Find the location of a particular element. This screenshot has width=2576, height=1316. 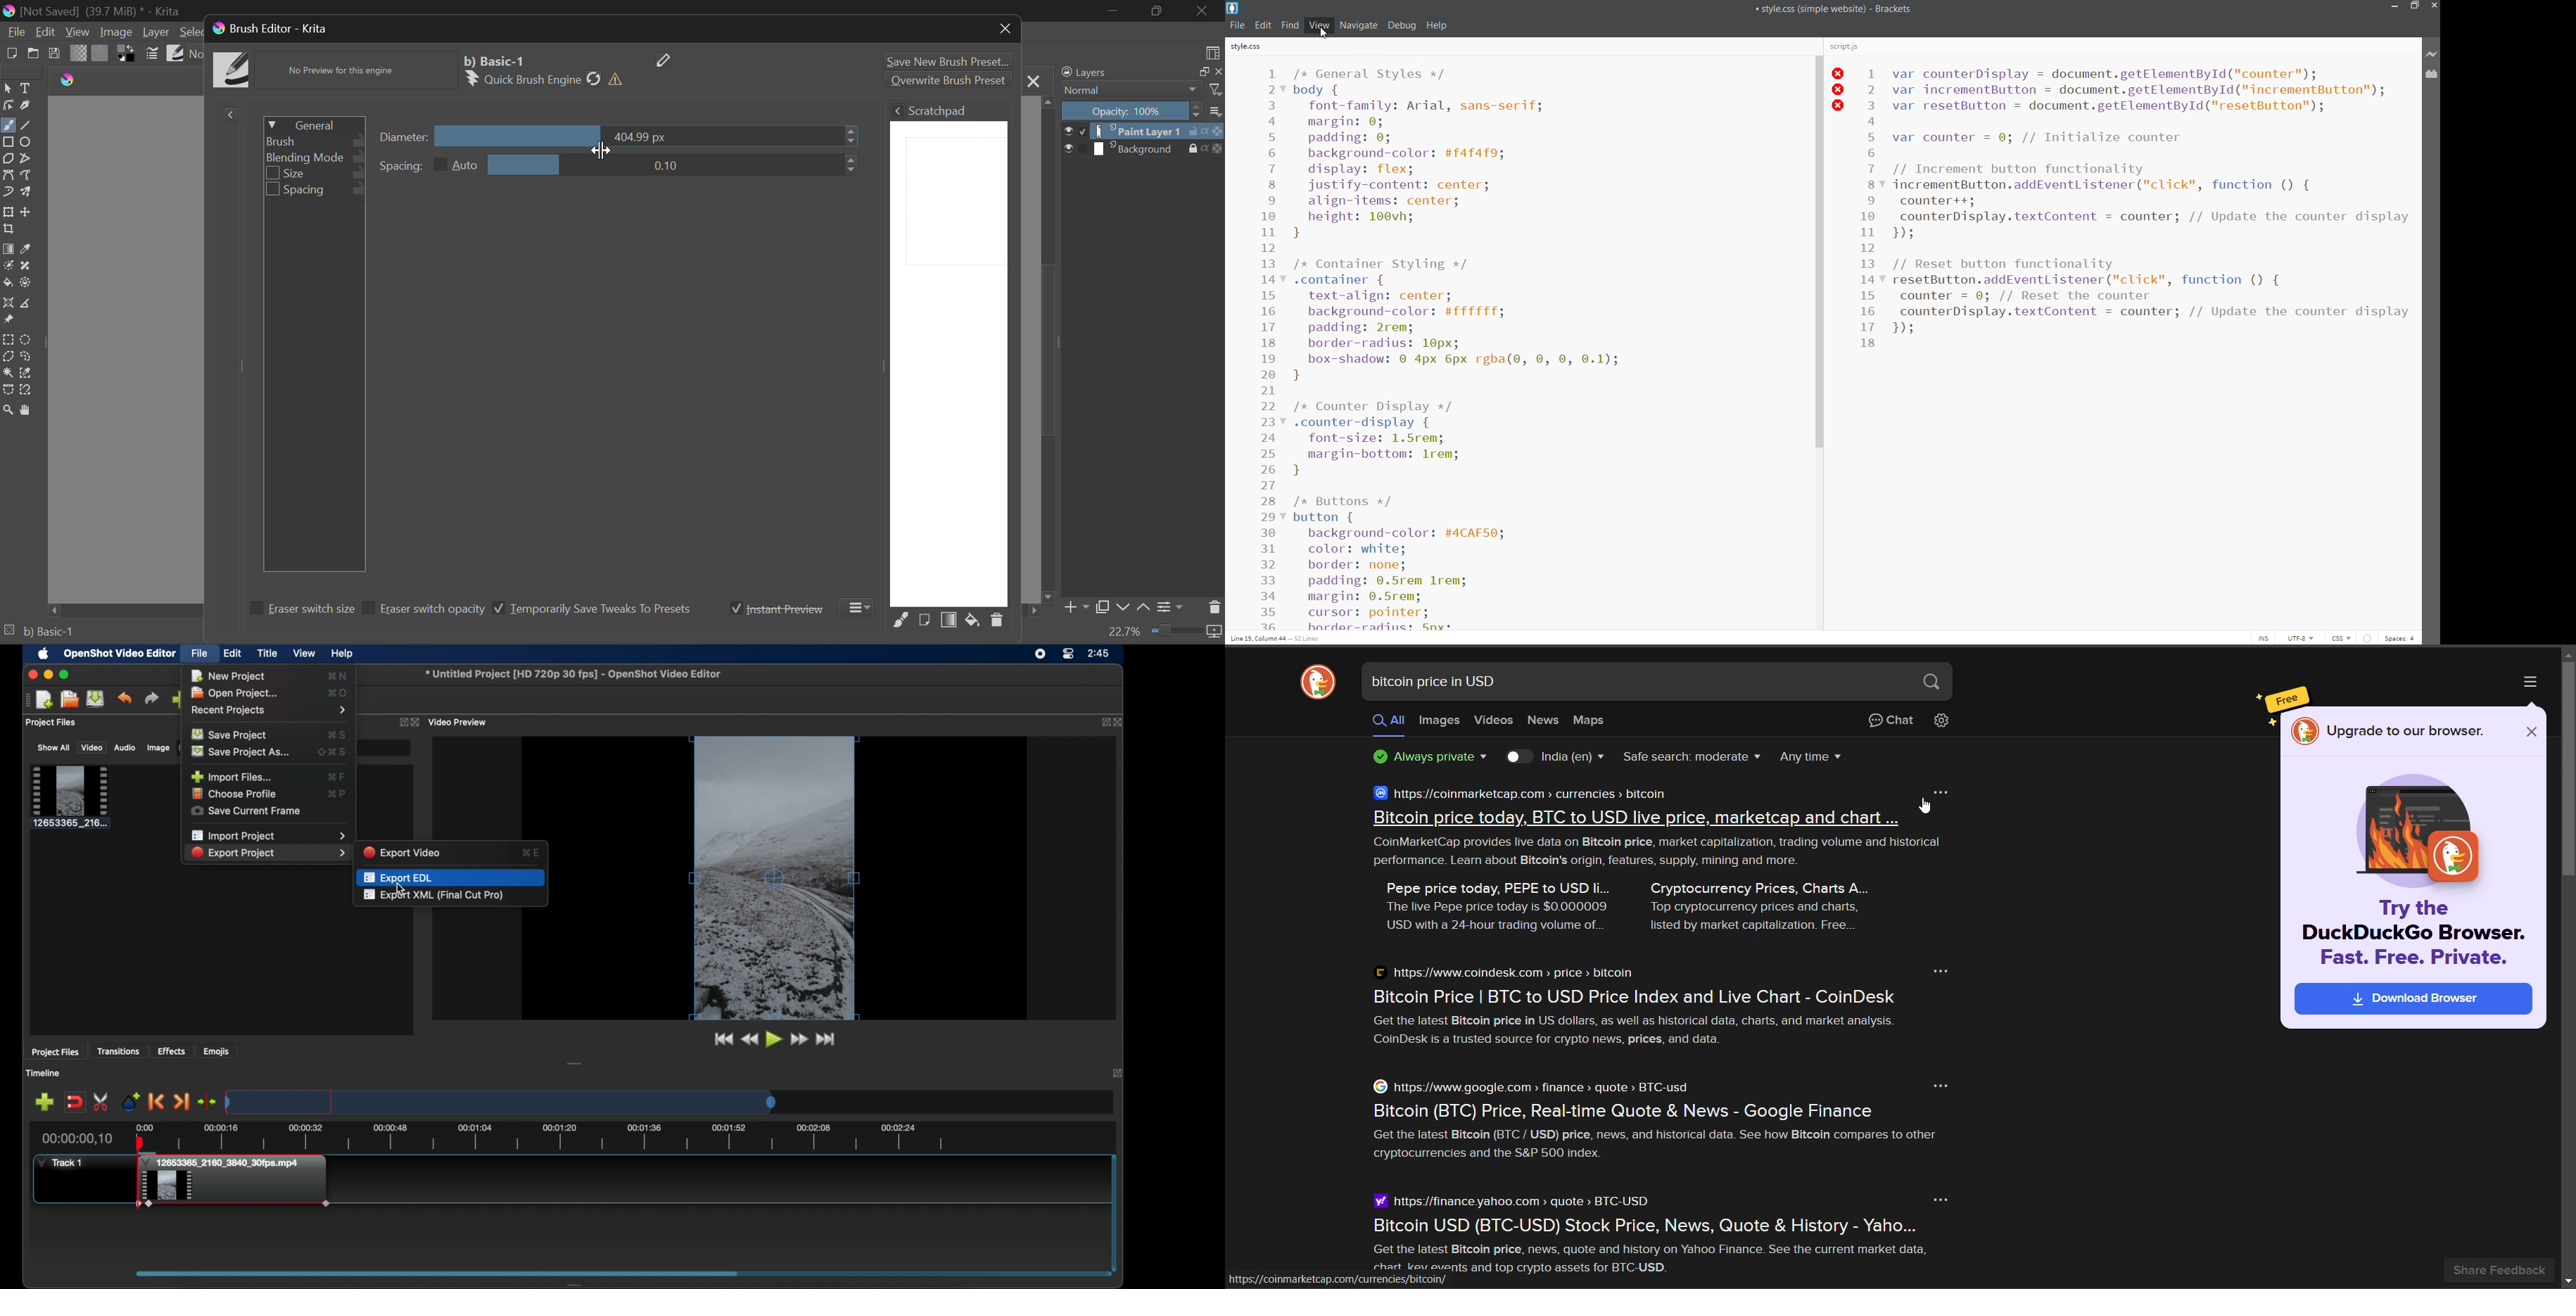

more option is located at coordinates (1941, 970).